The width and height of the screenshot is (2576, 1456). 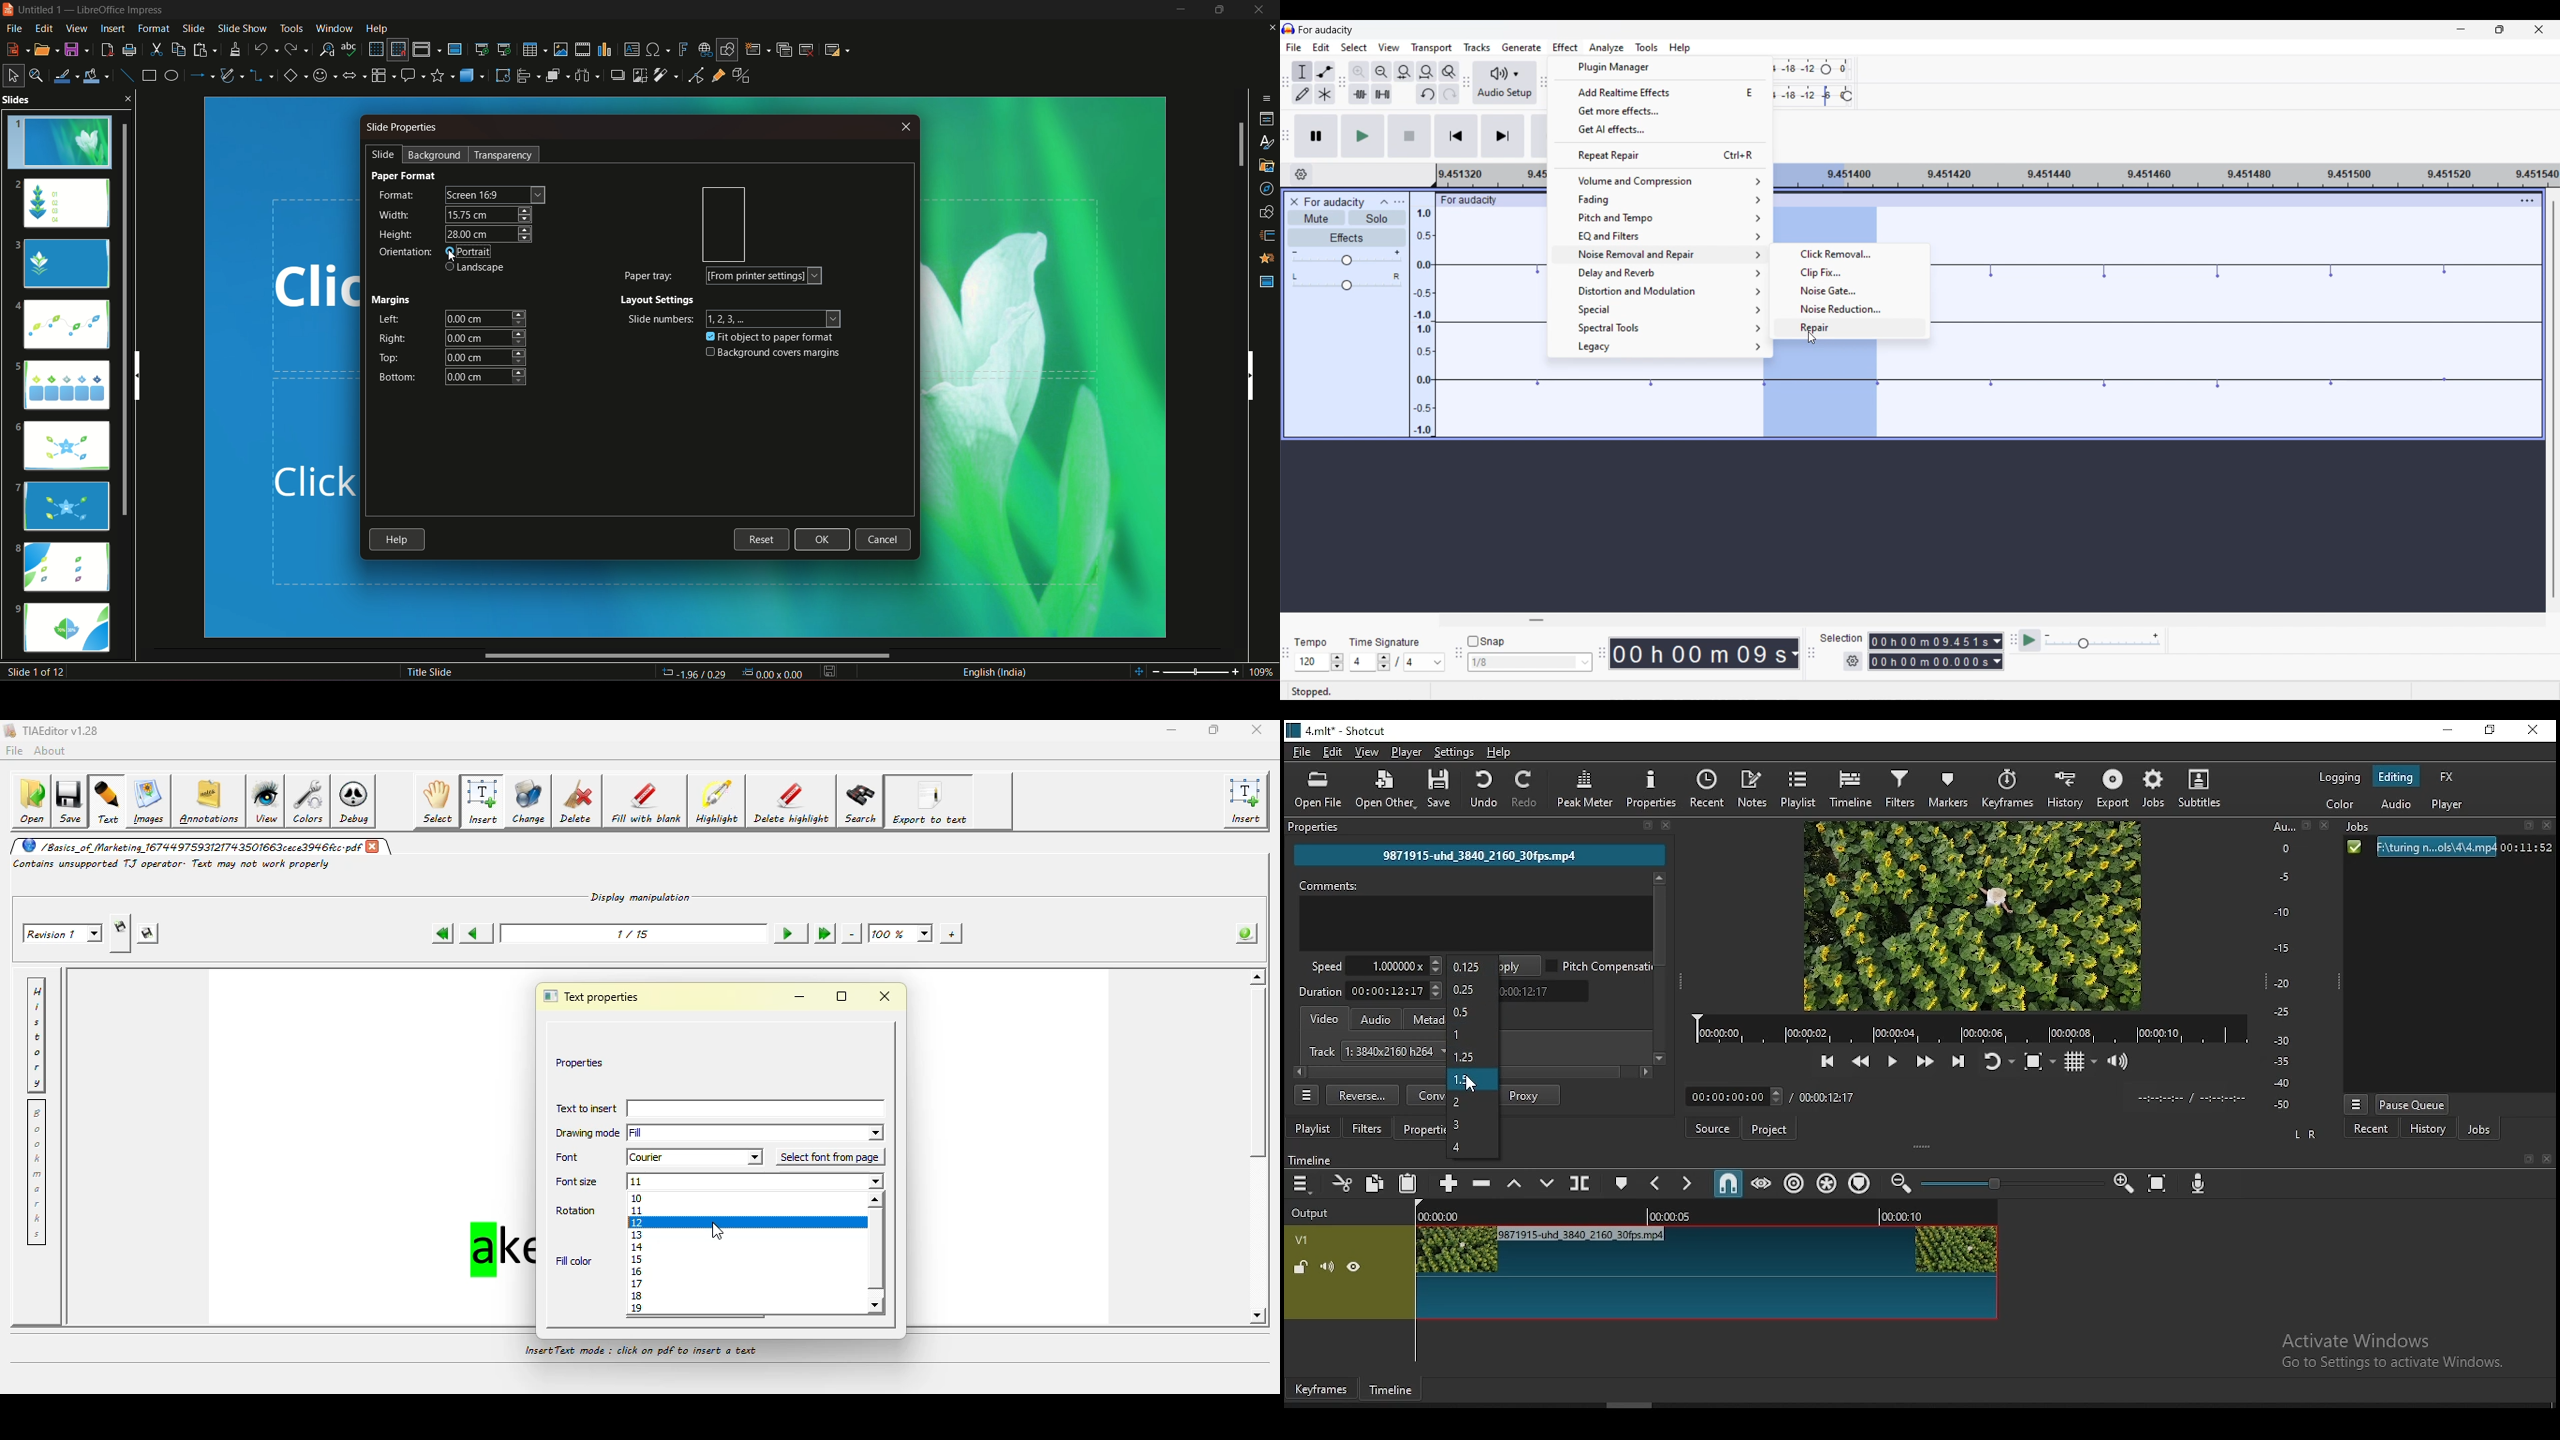 I want to click on insert hyperlink, so click(x=702, y=49).